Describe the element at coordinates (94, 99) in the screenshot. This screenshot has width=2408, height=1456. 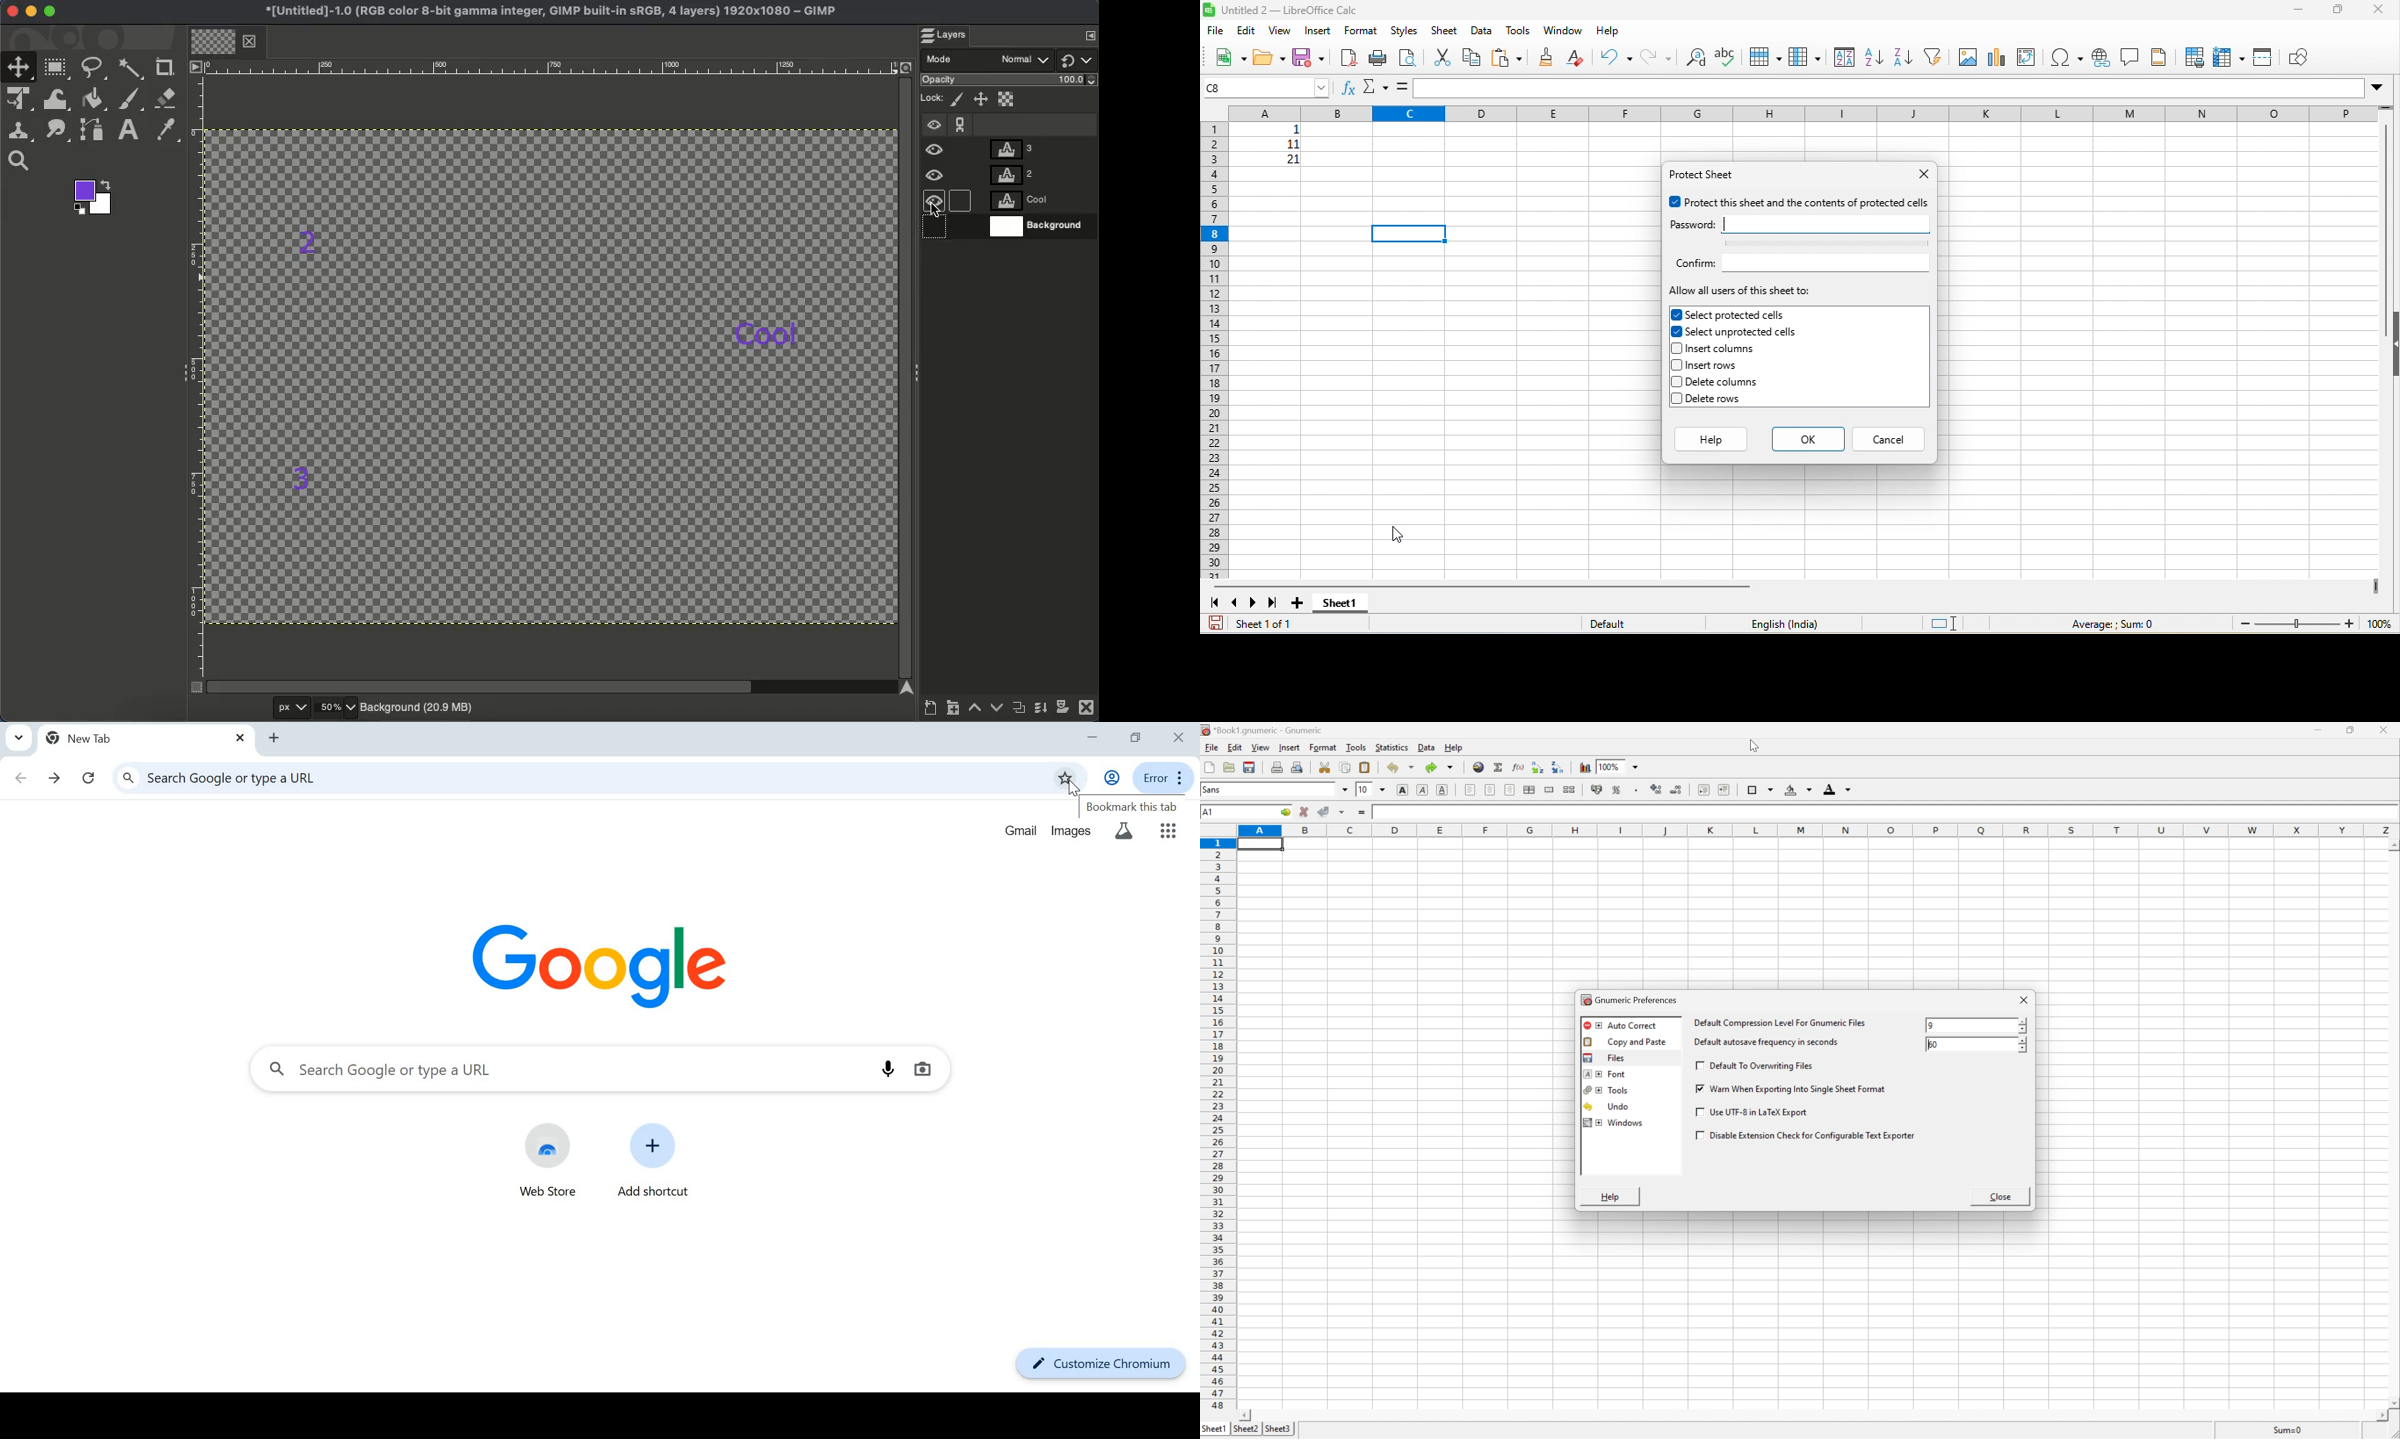
I see `Fill` at that location.